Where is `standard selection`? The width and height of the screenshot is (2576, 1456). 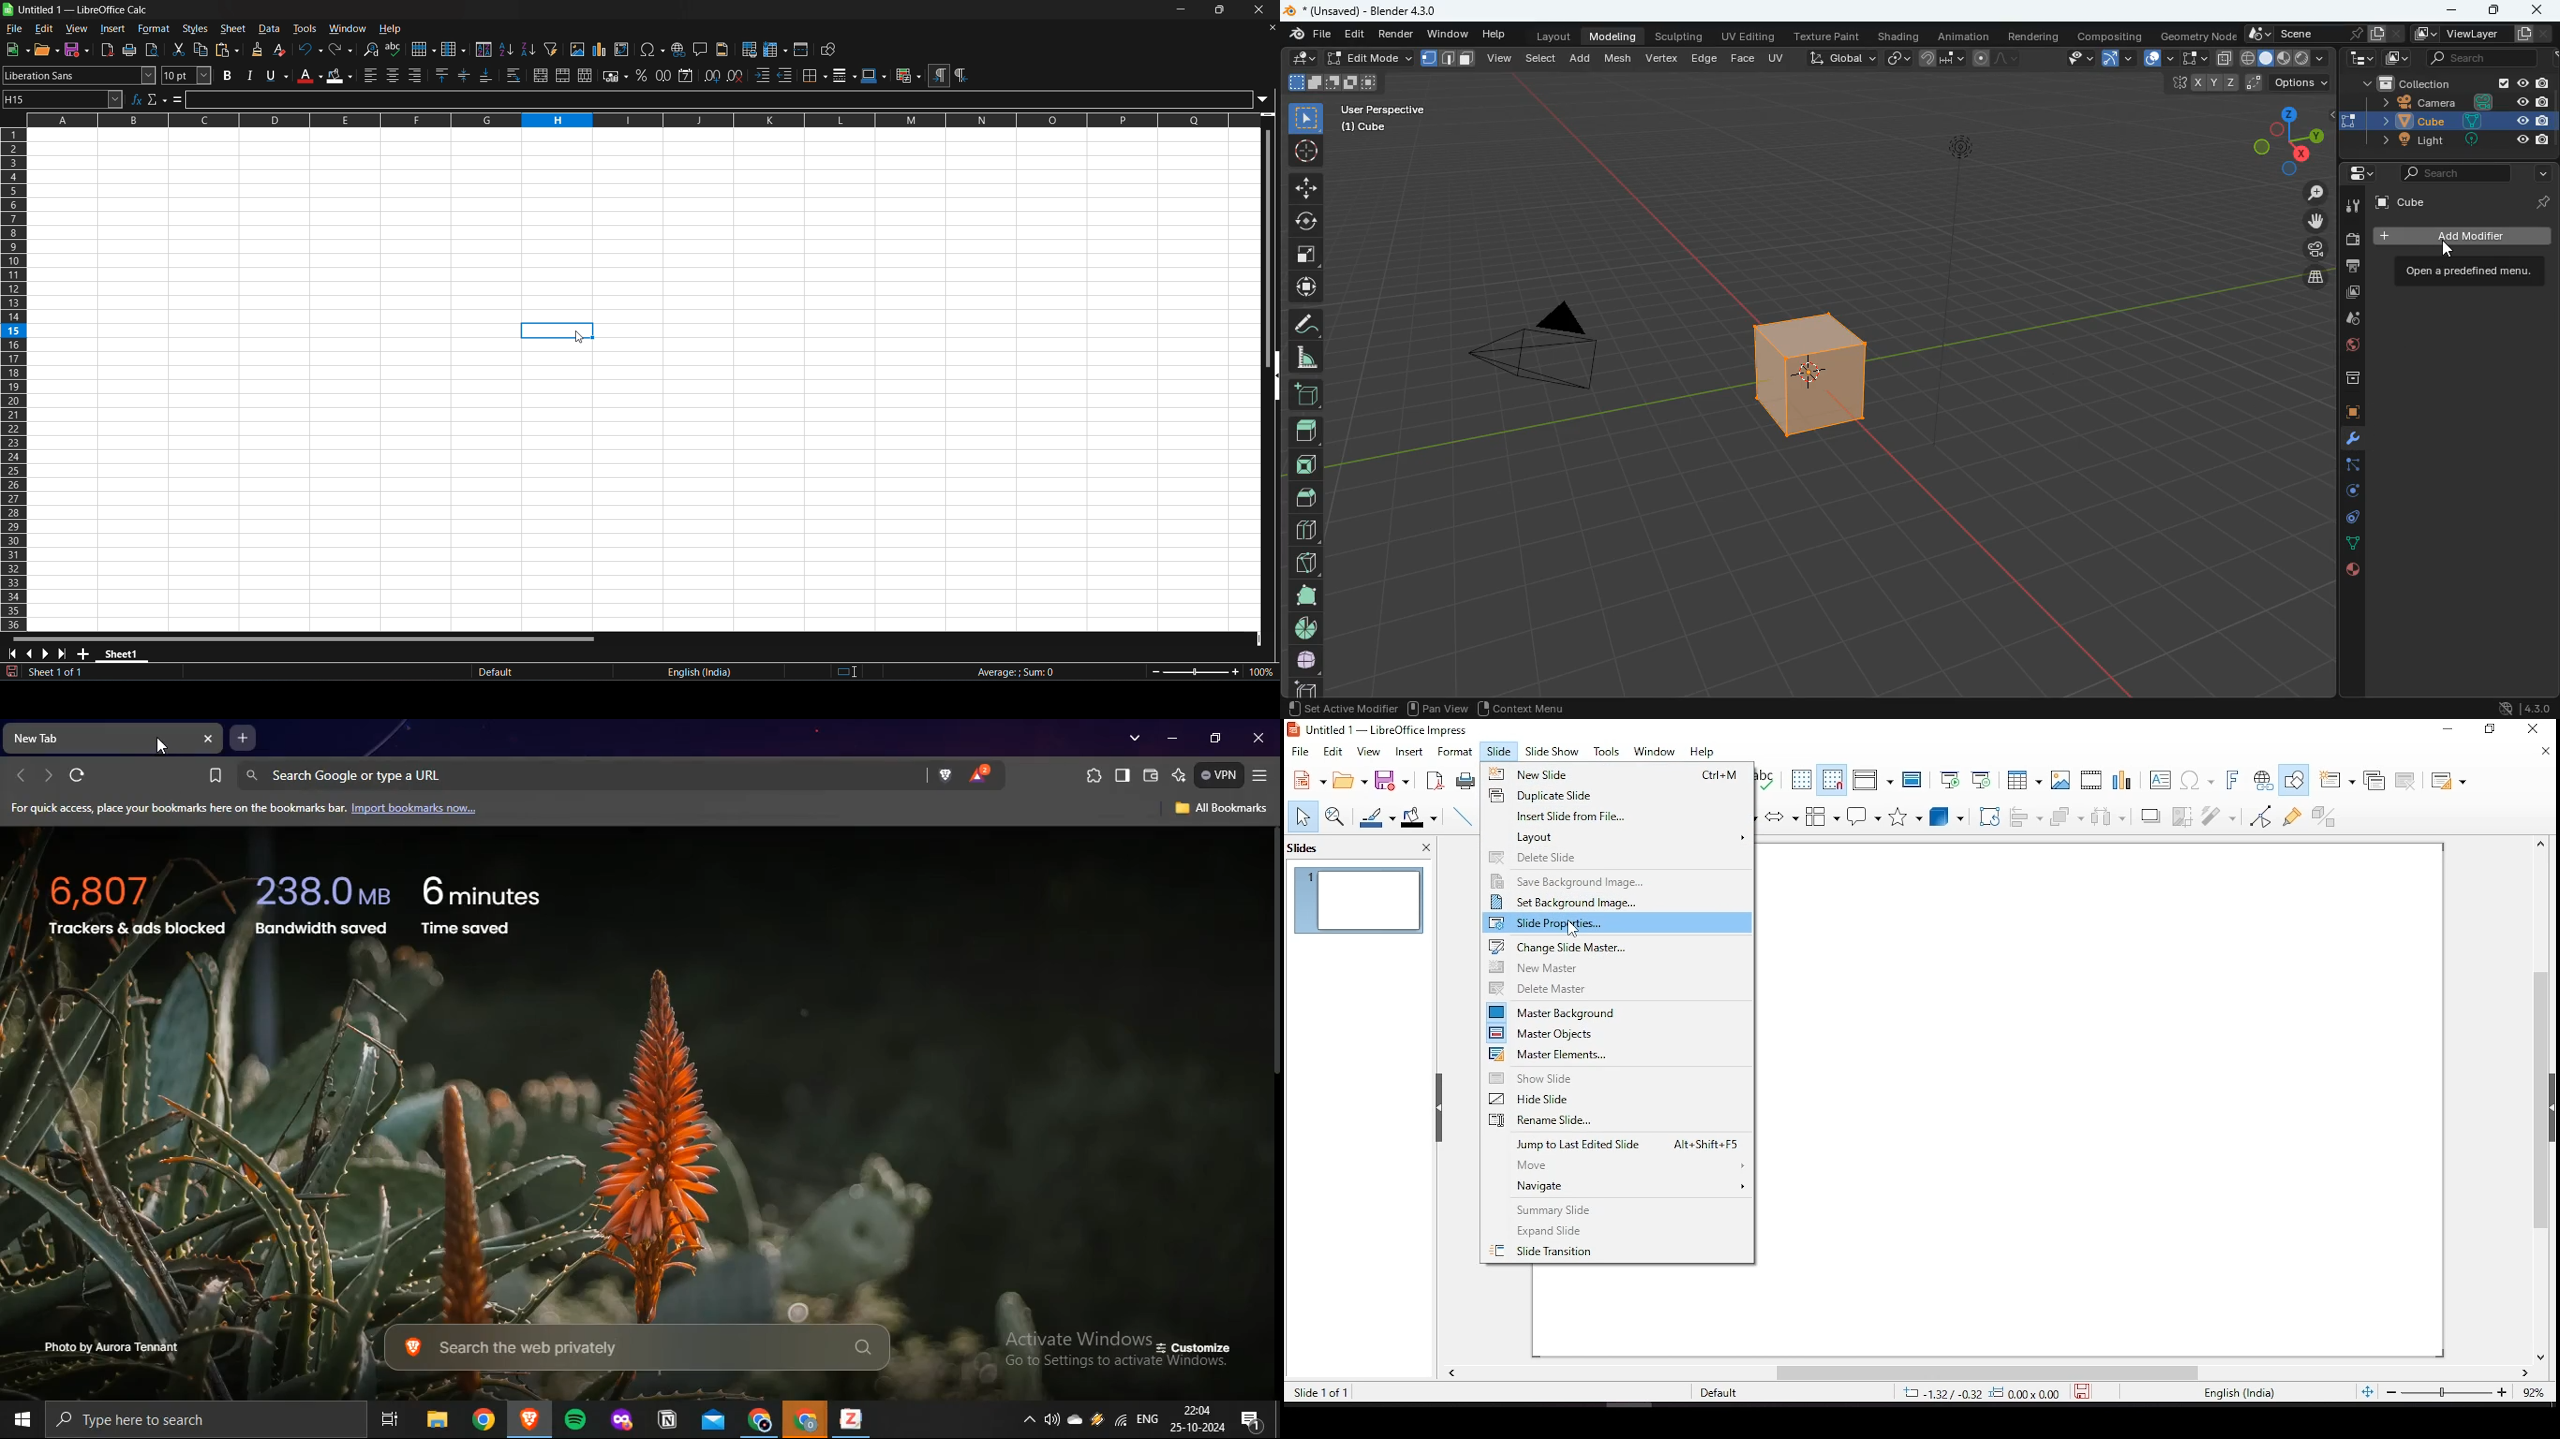
standard selection is located at coordinates (855, 671).